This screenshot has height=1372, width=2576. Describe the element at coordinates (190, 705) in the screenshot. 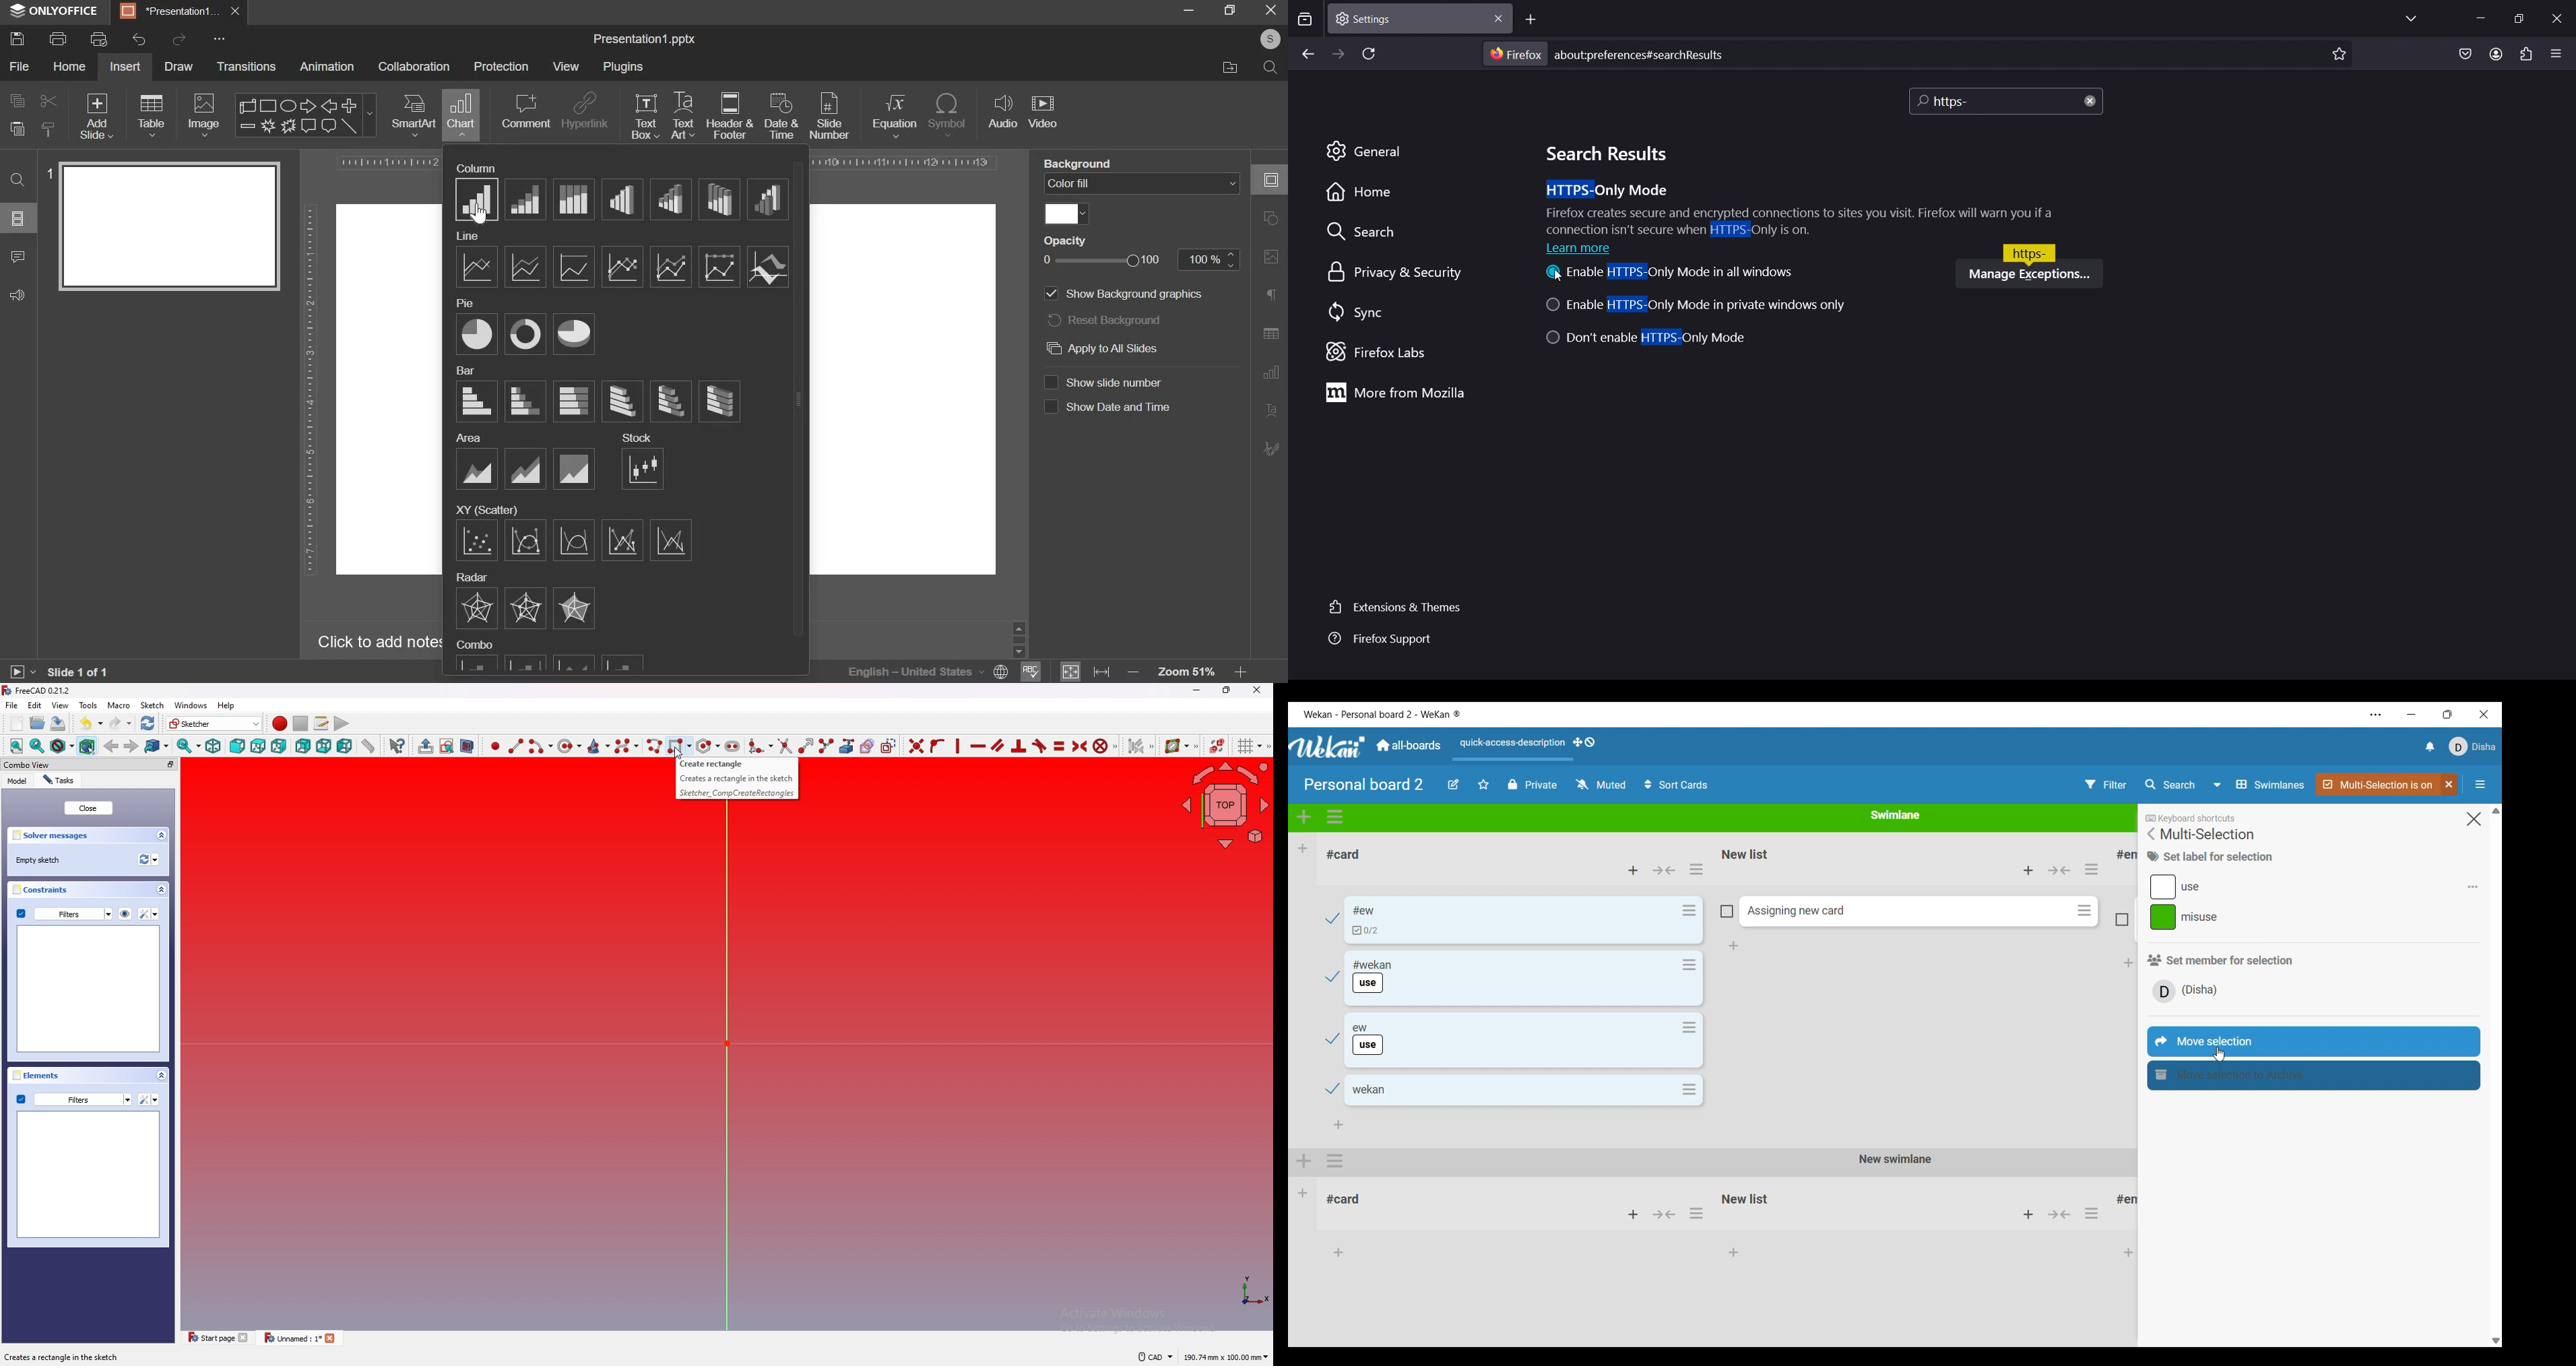

I see `windows` at that location.